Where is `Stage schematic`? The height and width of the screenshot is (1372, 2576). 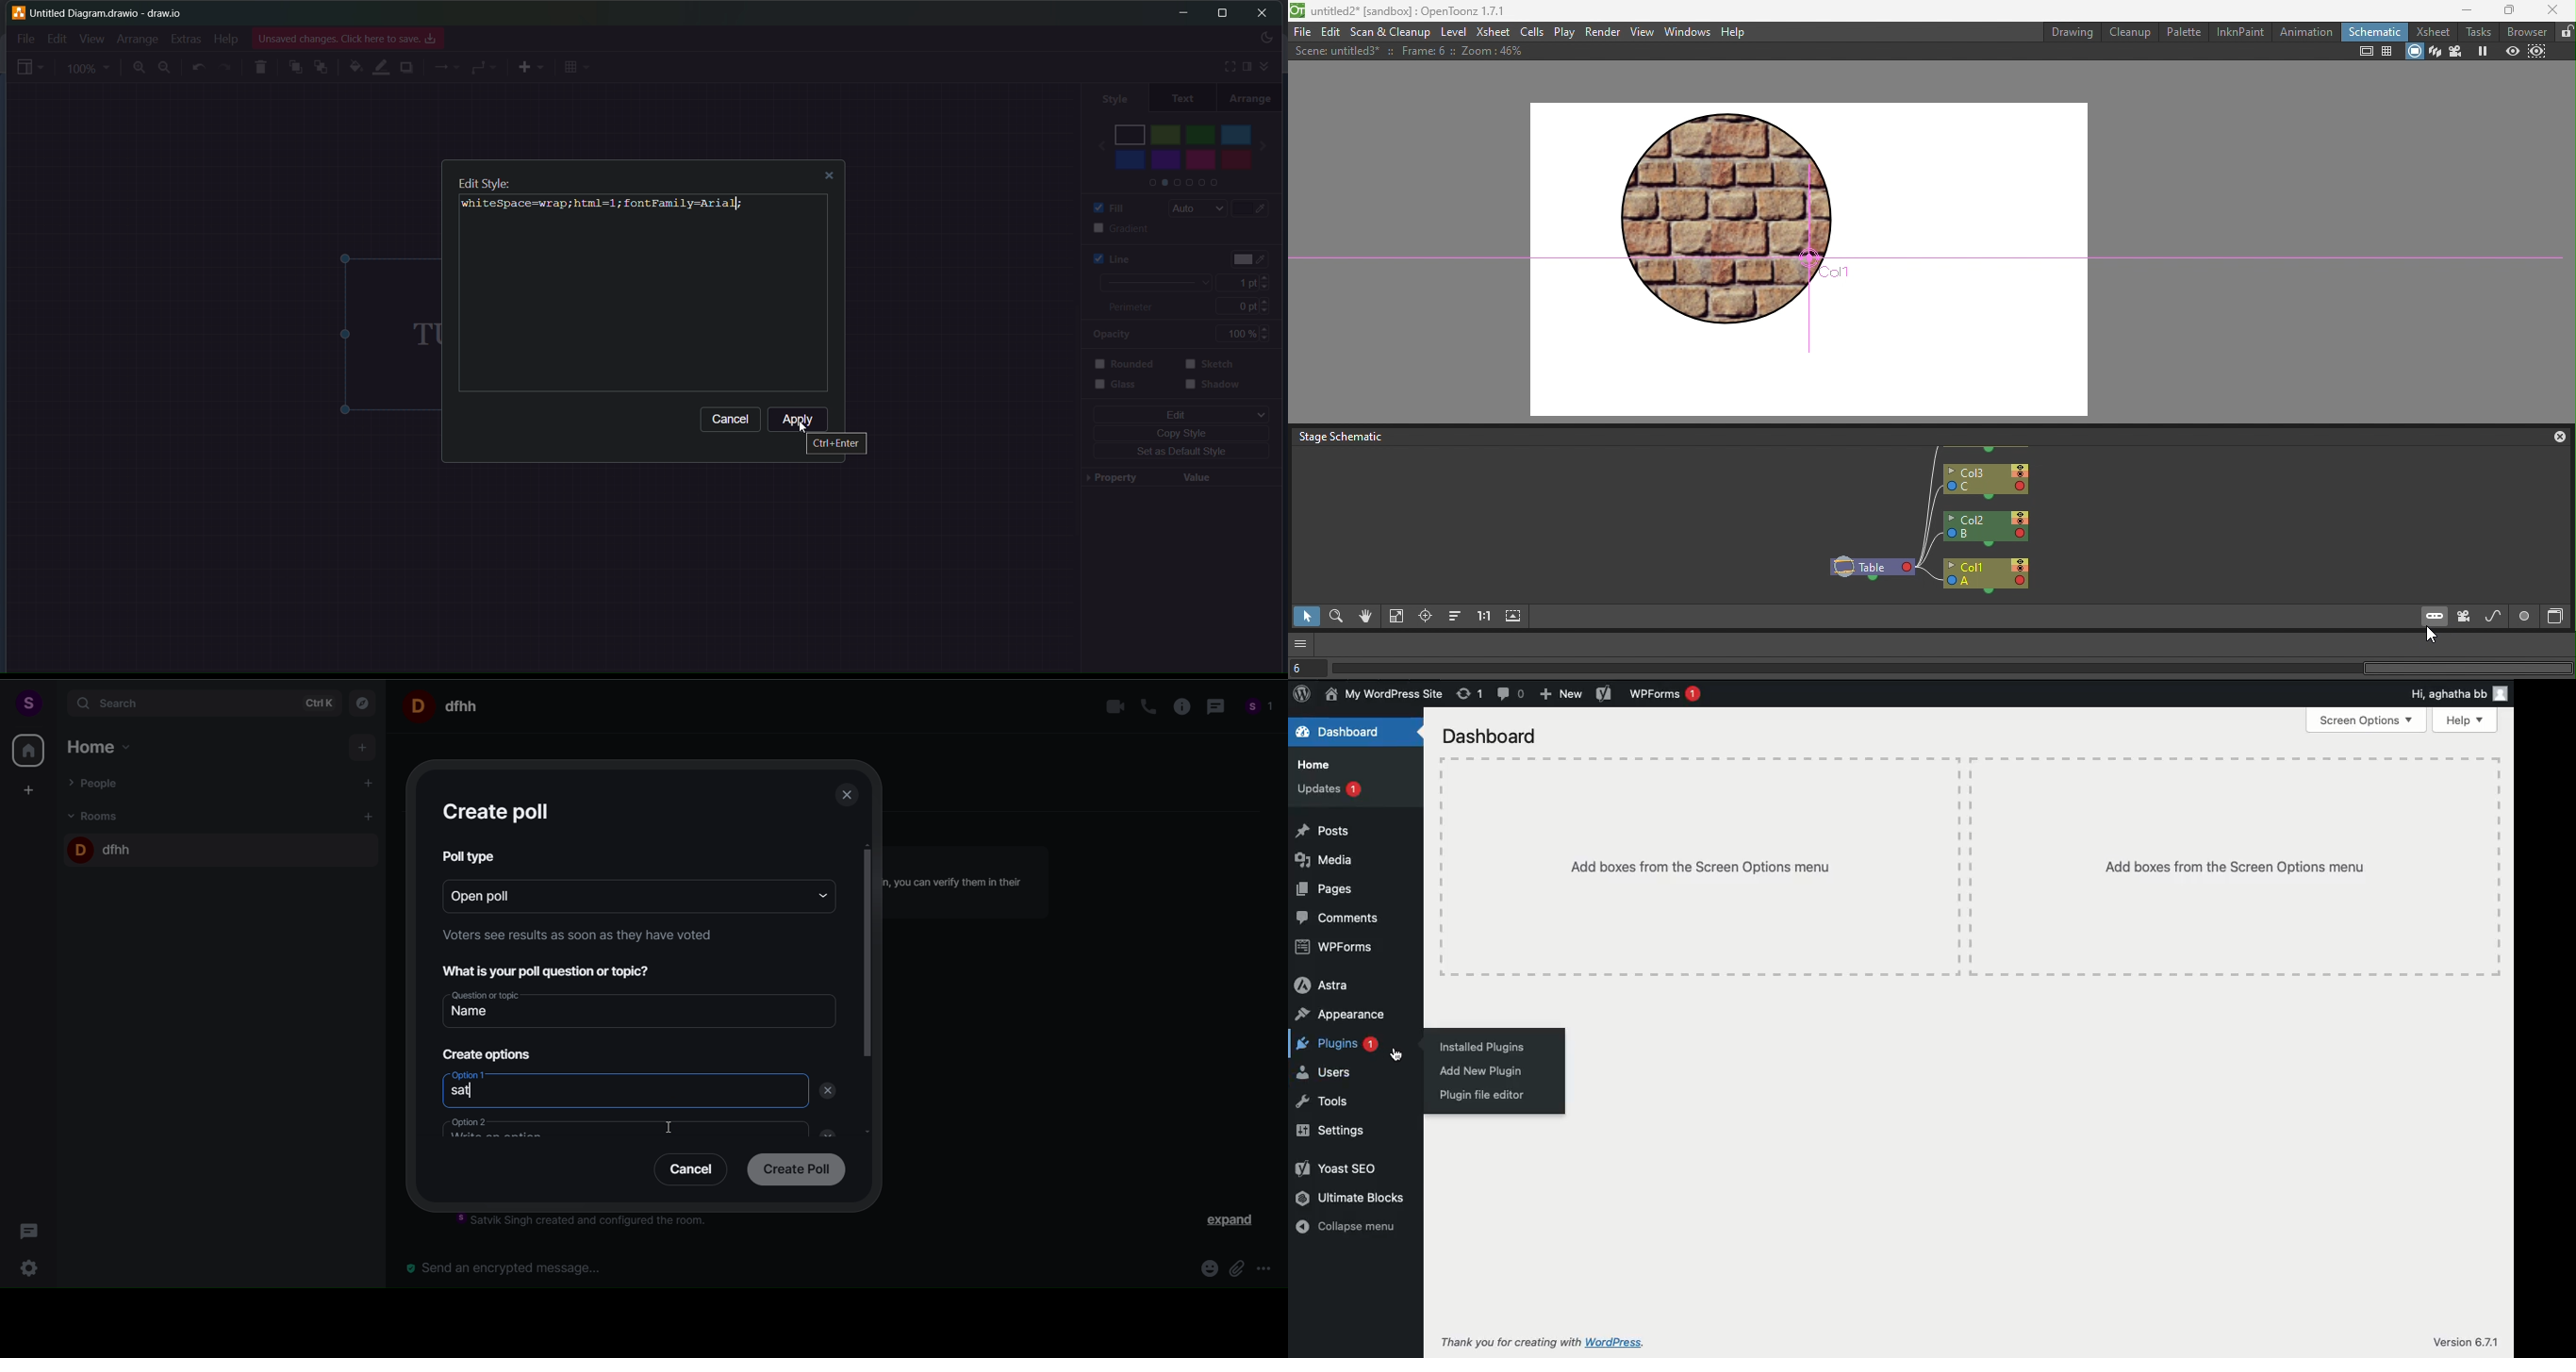
Stage schematic is located at coordinates (1343, 436).